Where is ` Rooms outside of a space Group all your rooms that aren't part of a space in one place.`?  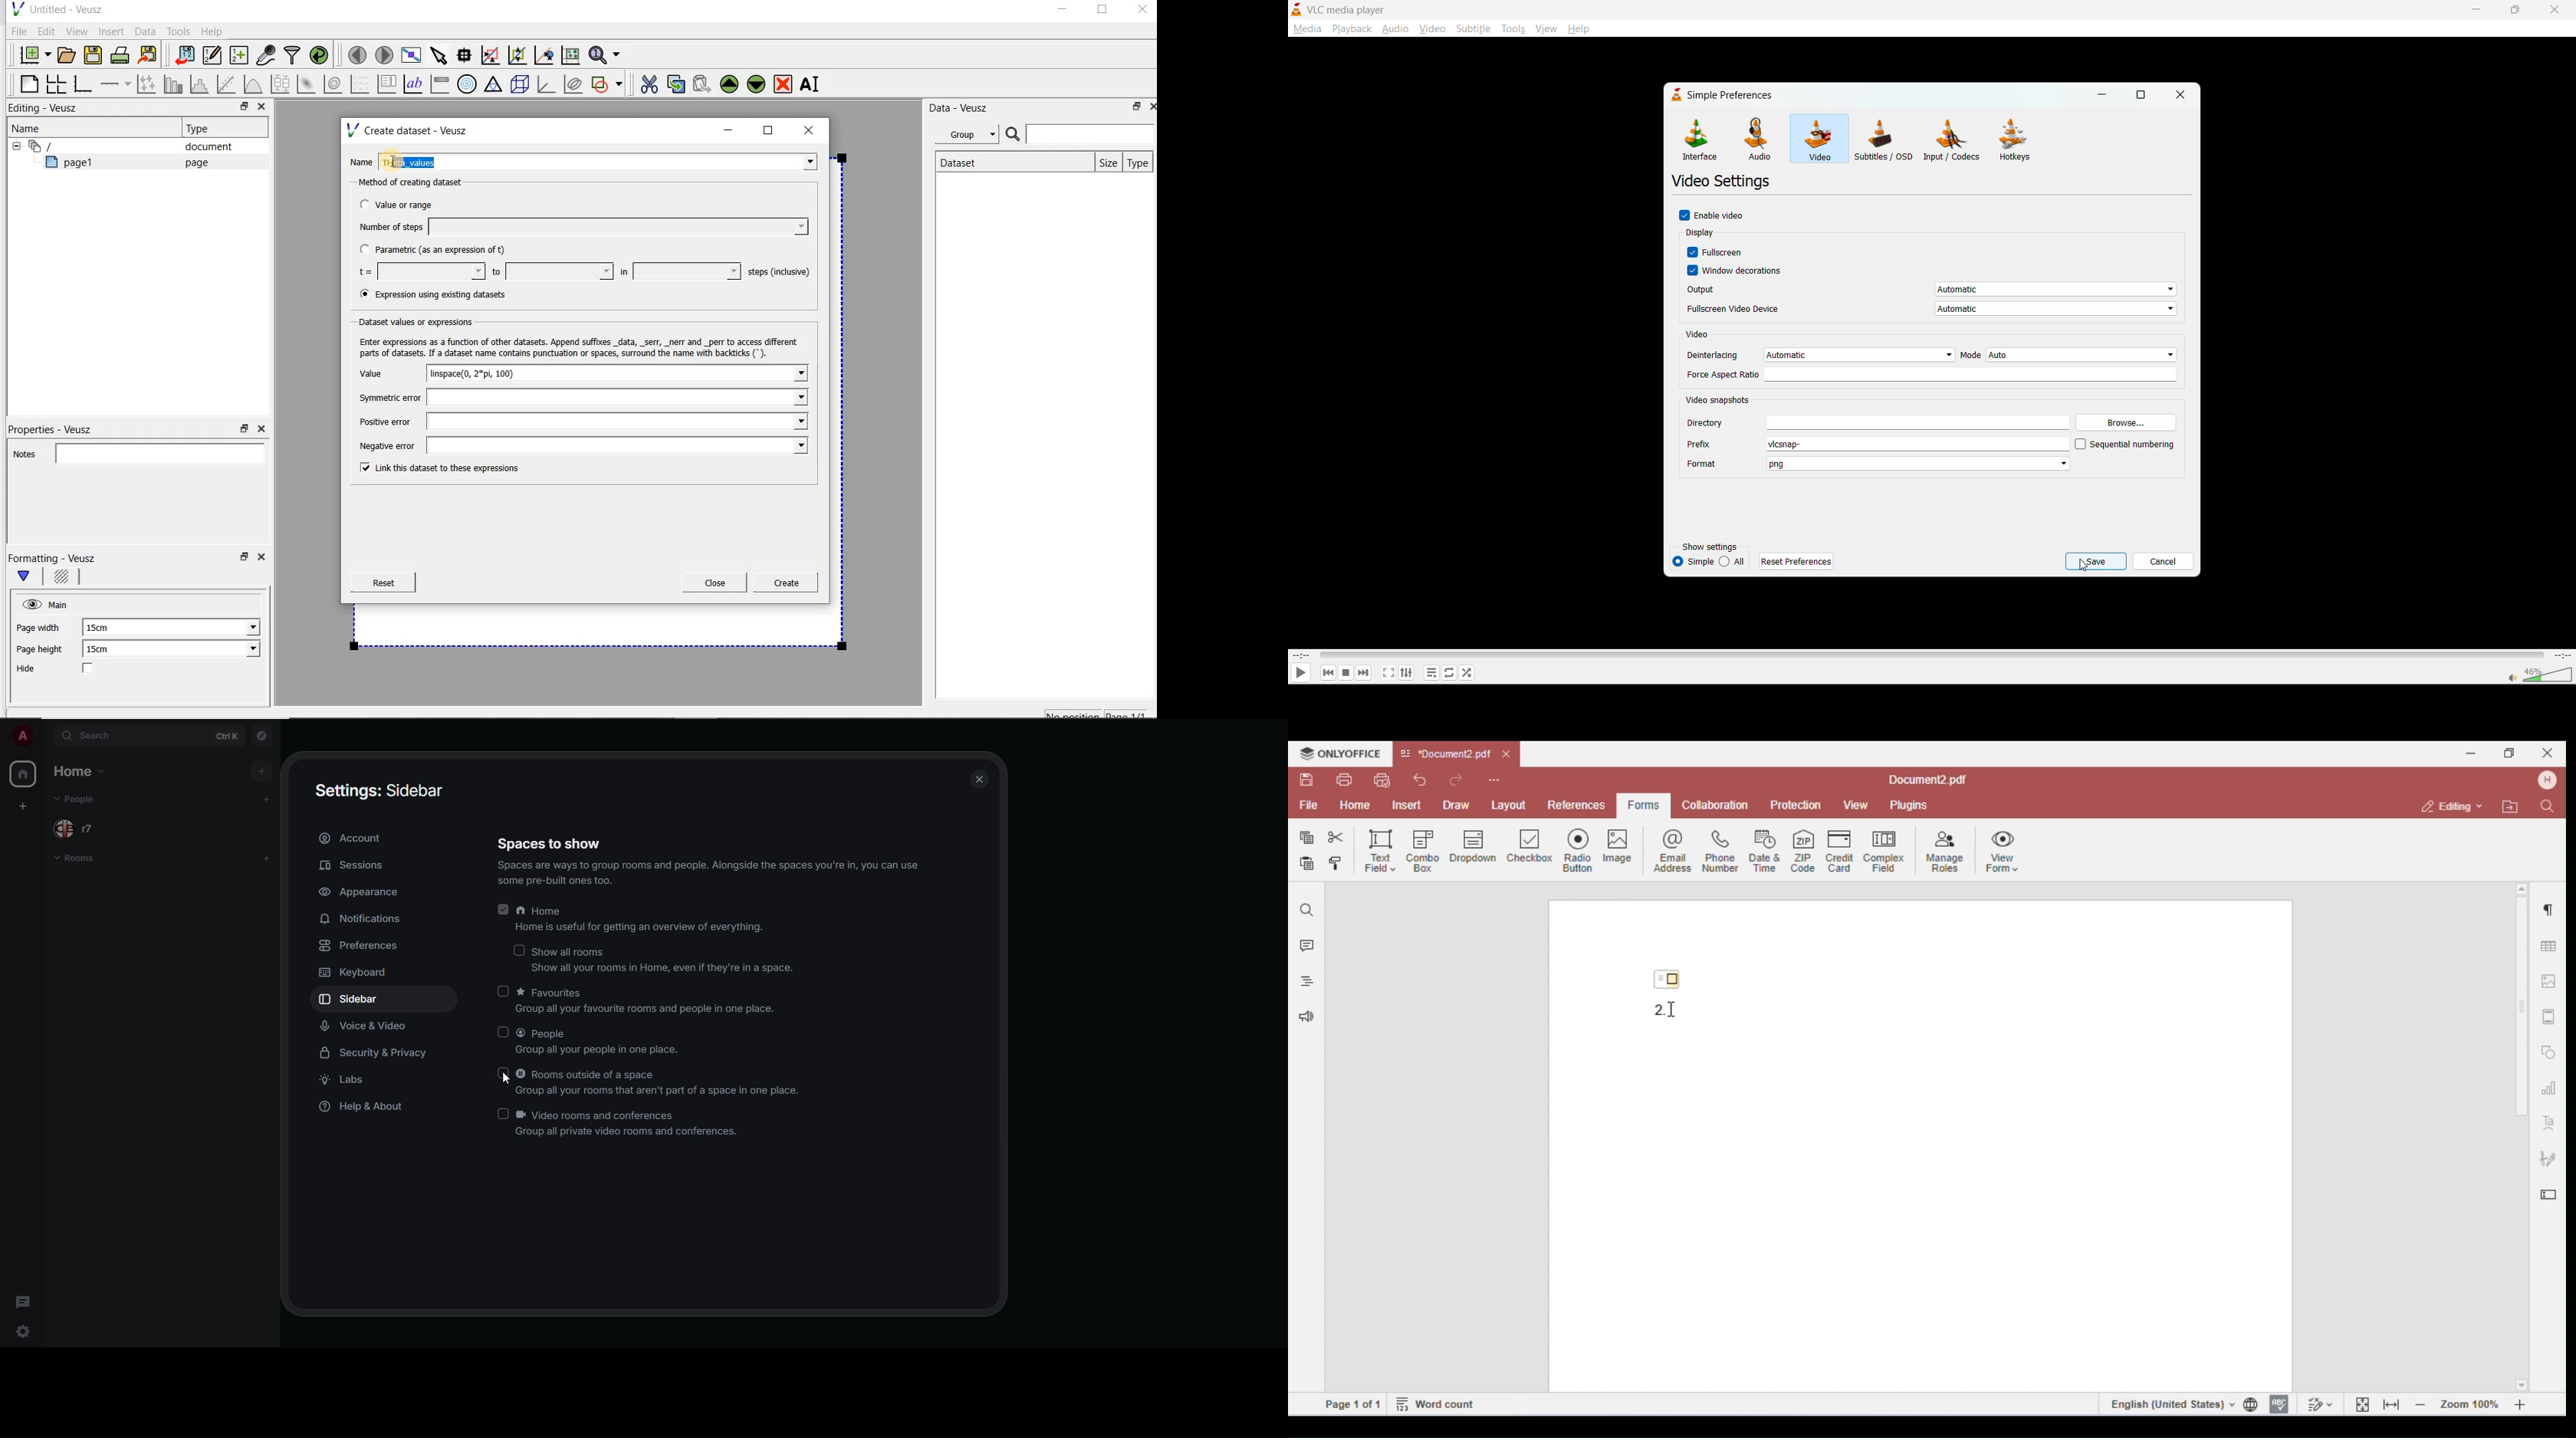
 Rooms outside of a space Group all your rooms that aren't part of a space in one place. is located at coordinates (659, 1081).